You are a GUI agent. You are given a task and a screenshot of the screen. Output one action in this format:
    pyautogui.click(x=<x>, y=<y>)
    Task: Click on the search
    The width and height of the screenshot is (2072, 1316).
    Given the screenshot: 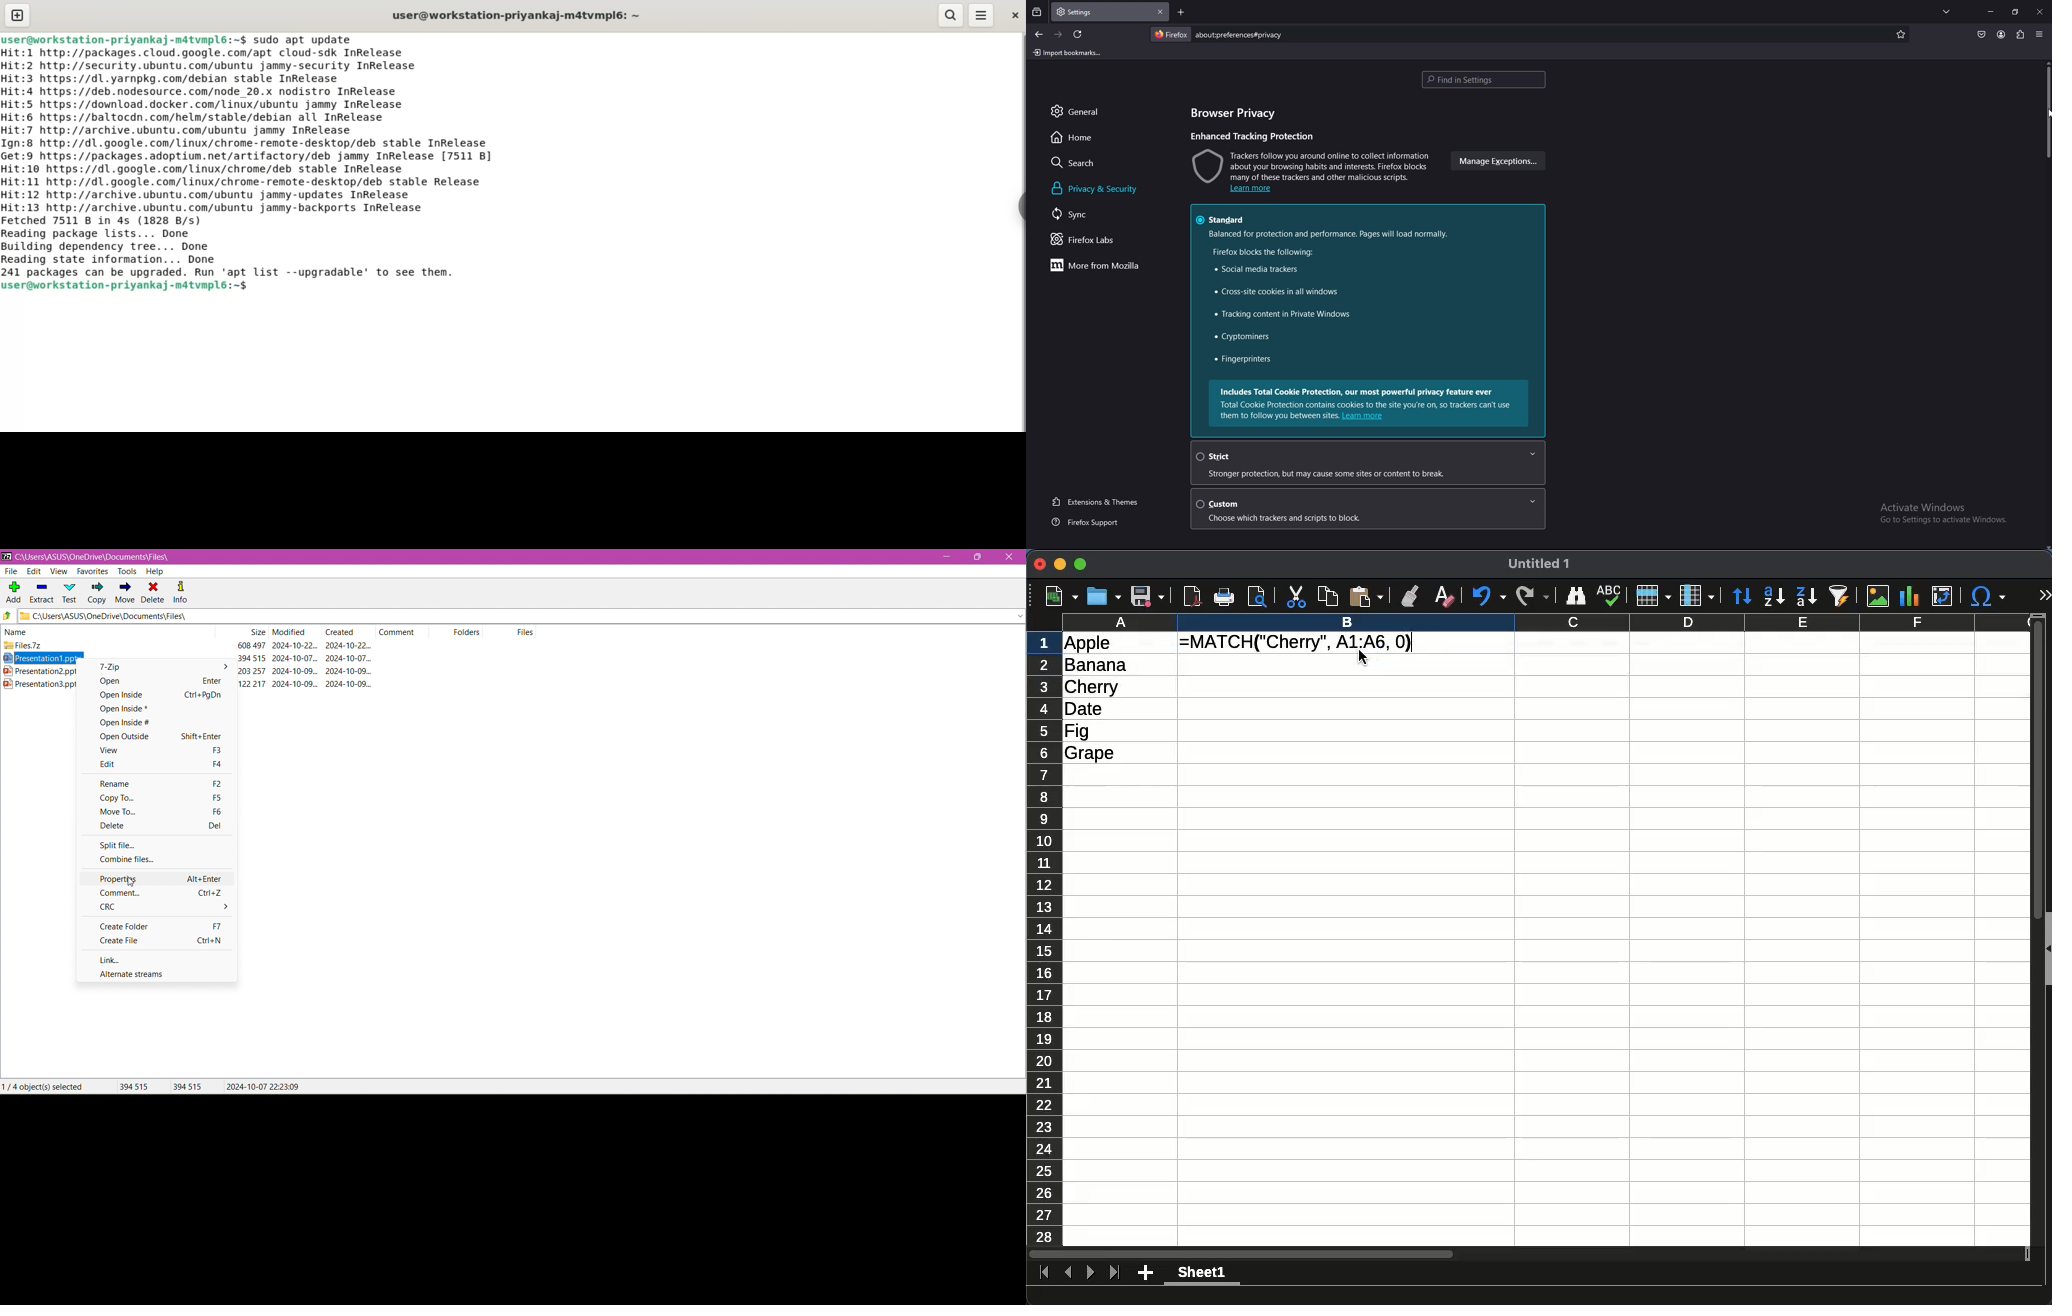 What is the action you would take?
    pyautogui.click(x=1092, y=162)
    